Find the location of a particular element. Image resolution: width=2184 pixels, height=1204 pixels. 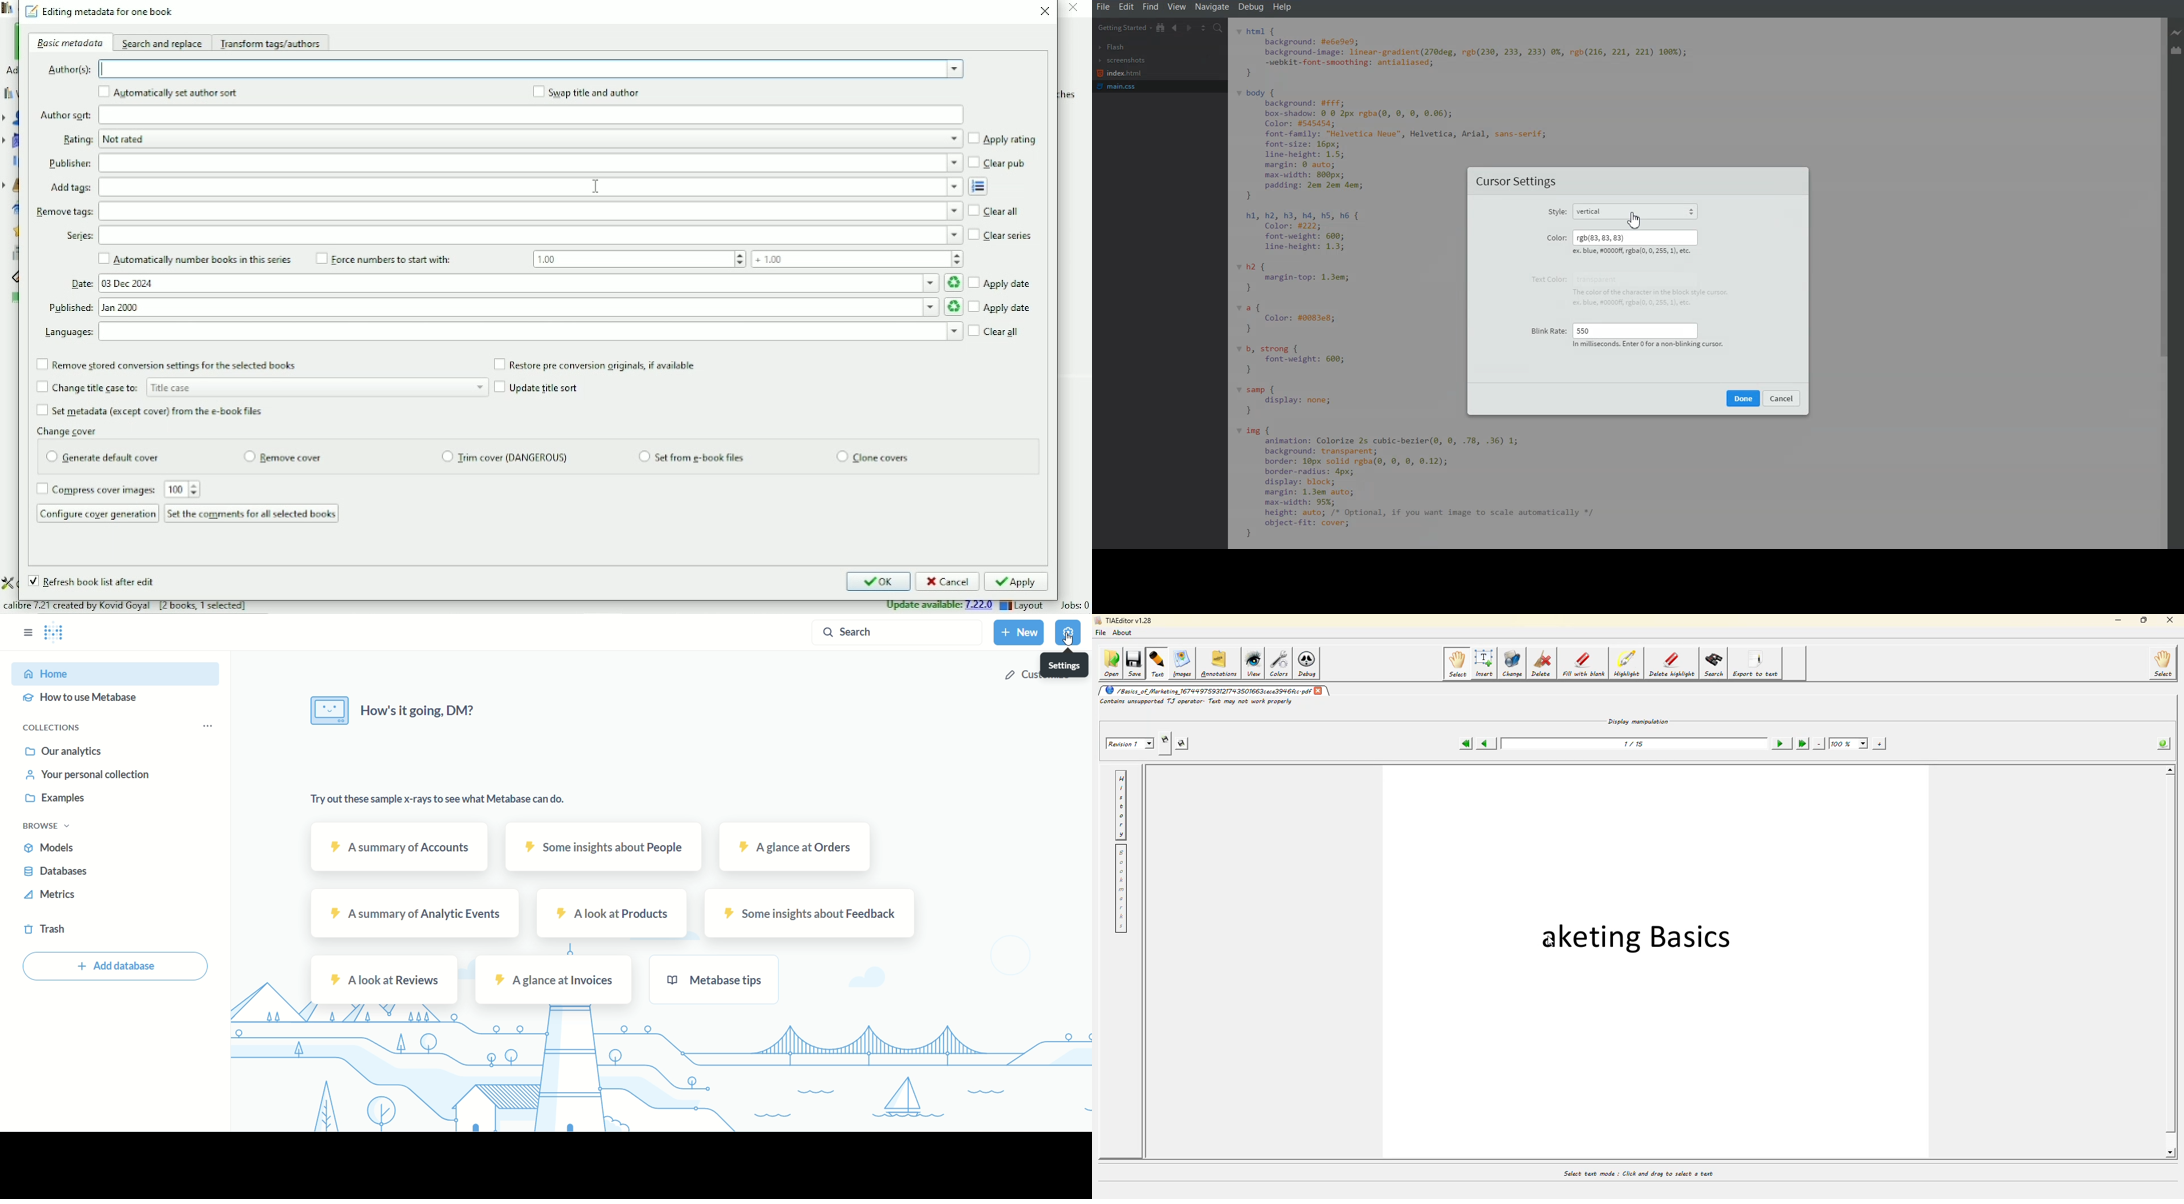

Publisher is located at coordinates (68, 164).